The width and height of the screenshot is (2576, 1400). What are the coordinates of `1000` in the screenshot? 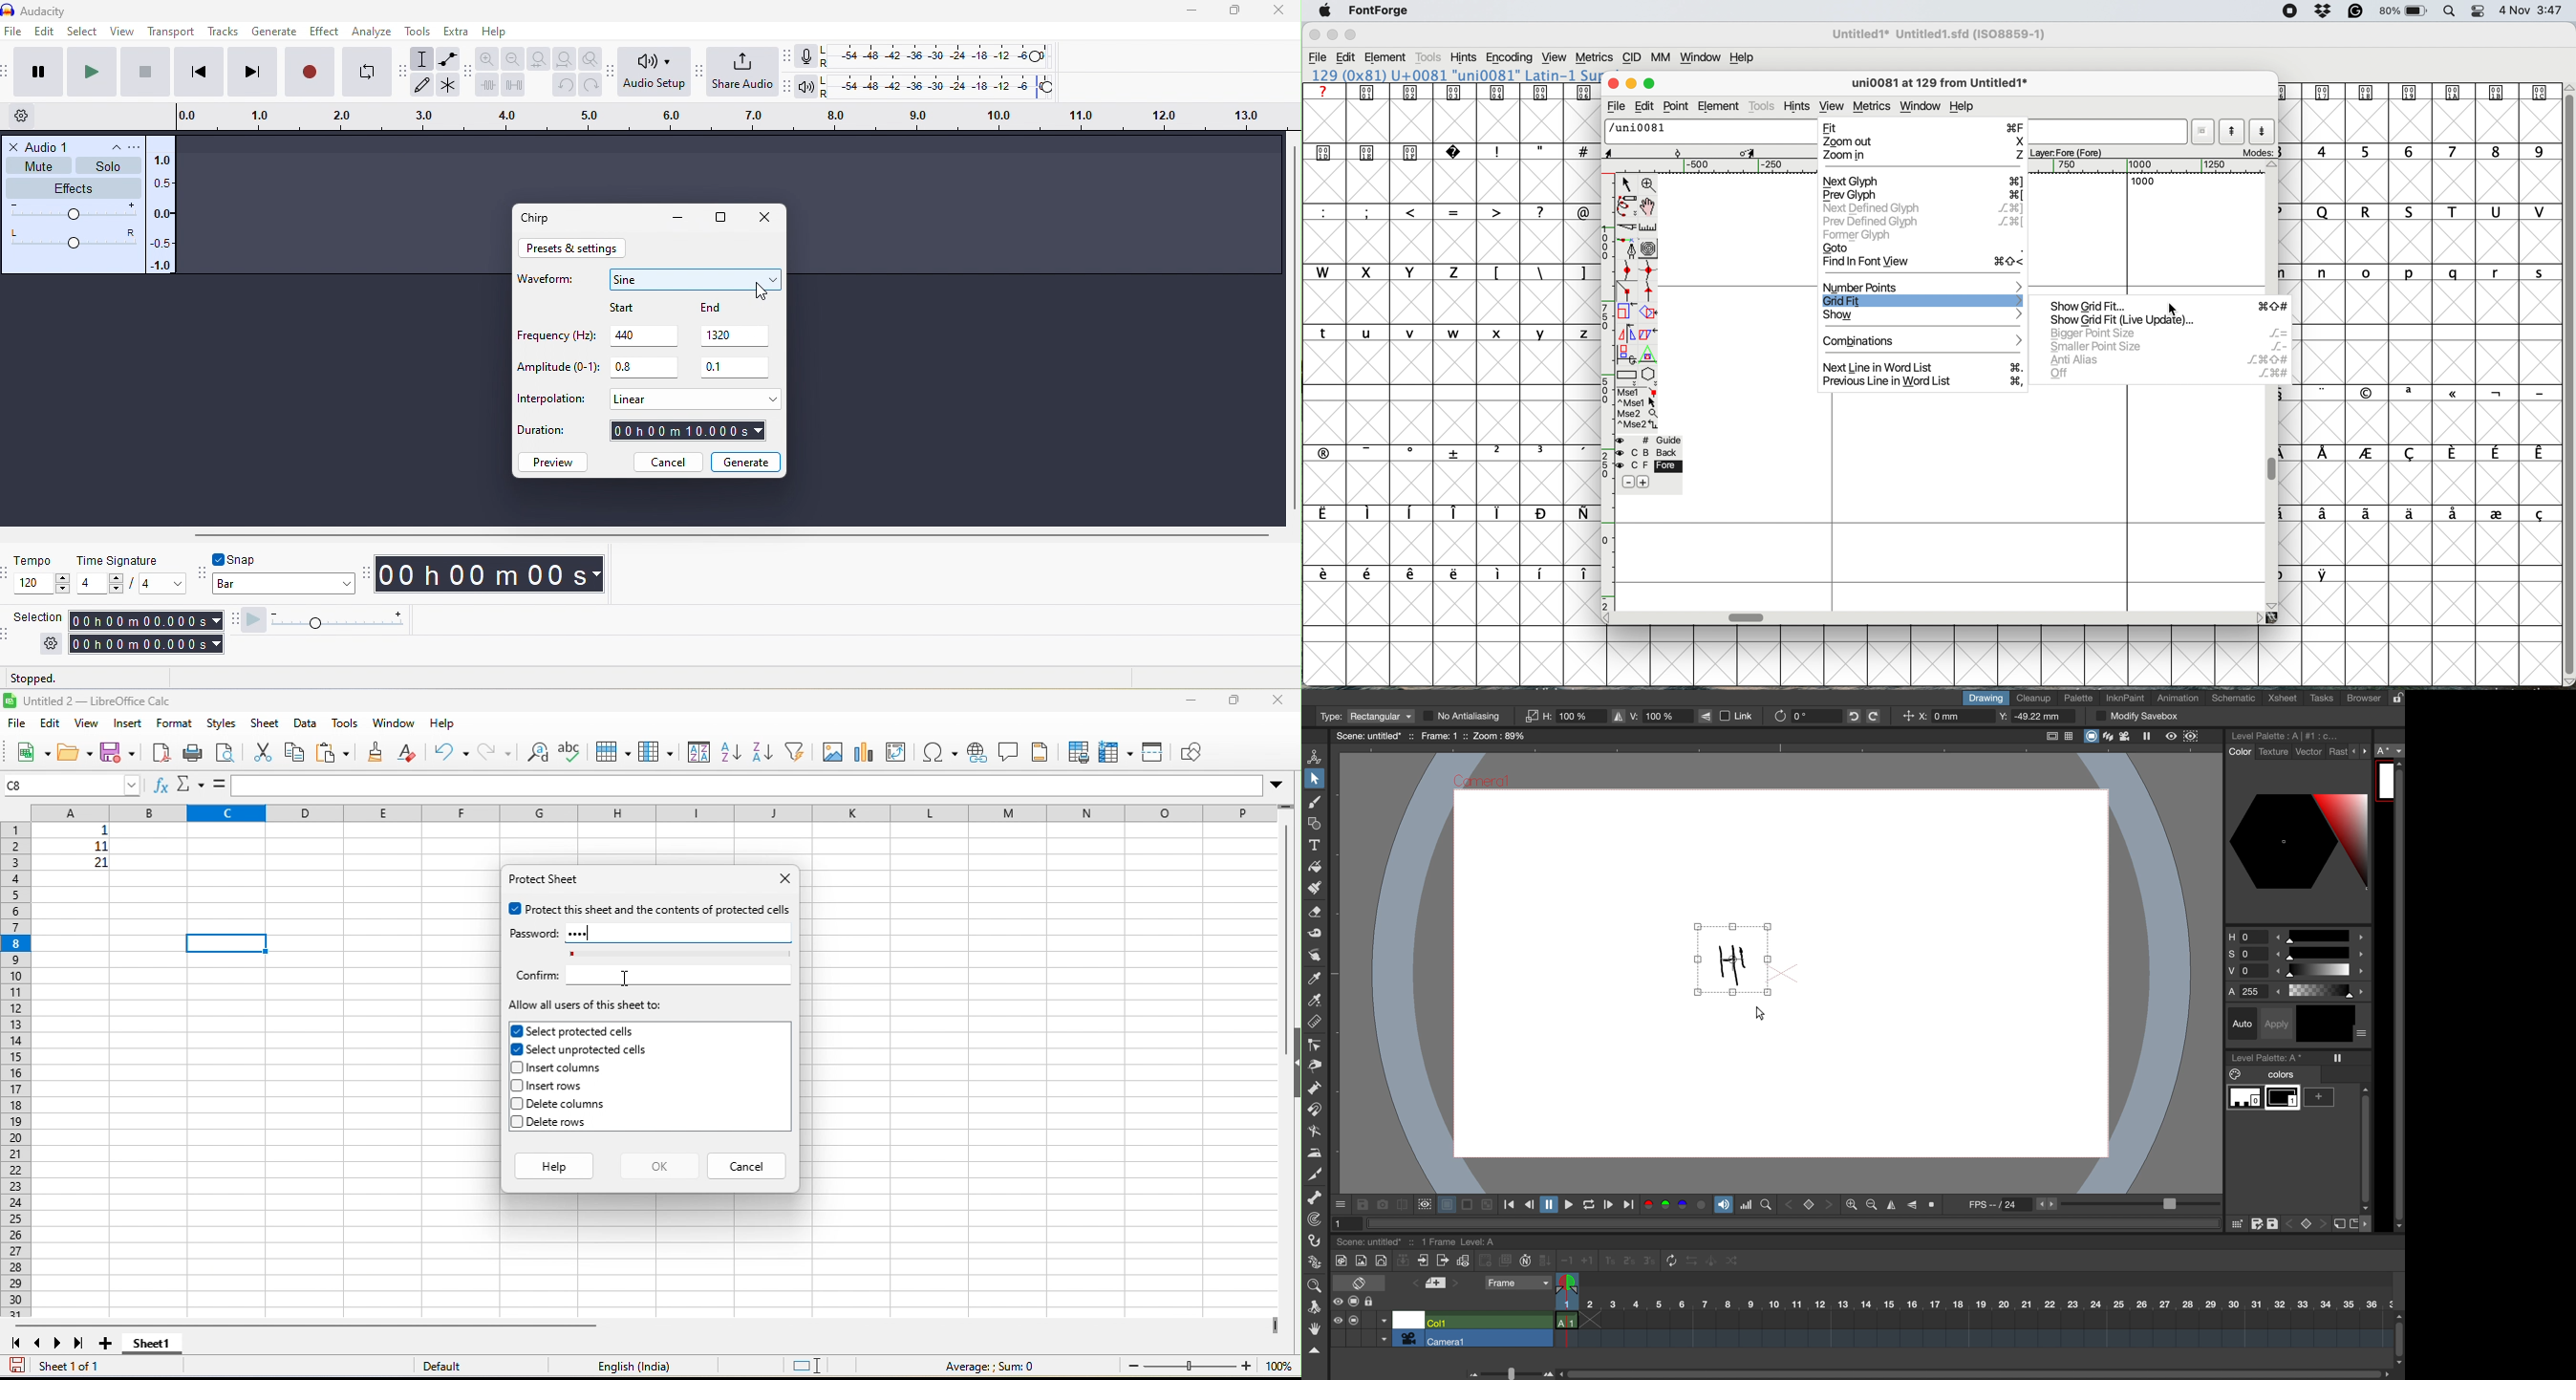 It's located at (2143, 181).